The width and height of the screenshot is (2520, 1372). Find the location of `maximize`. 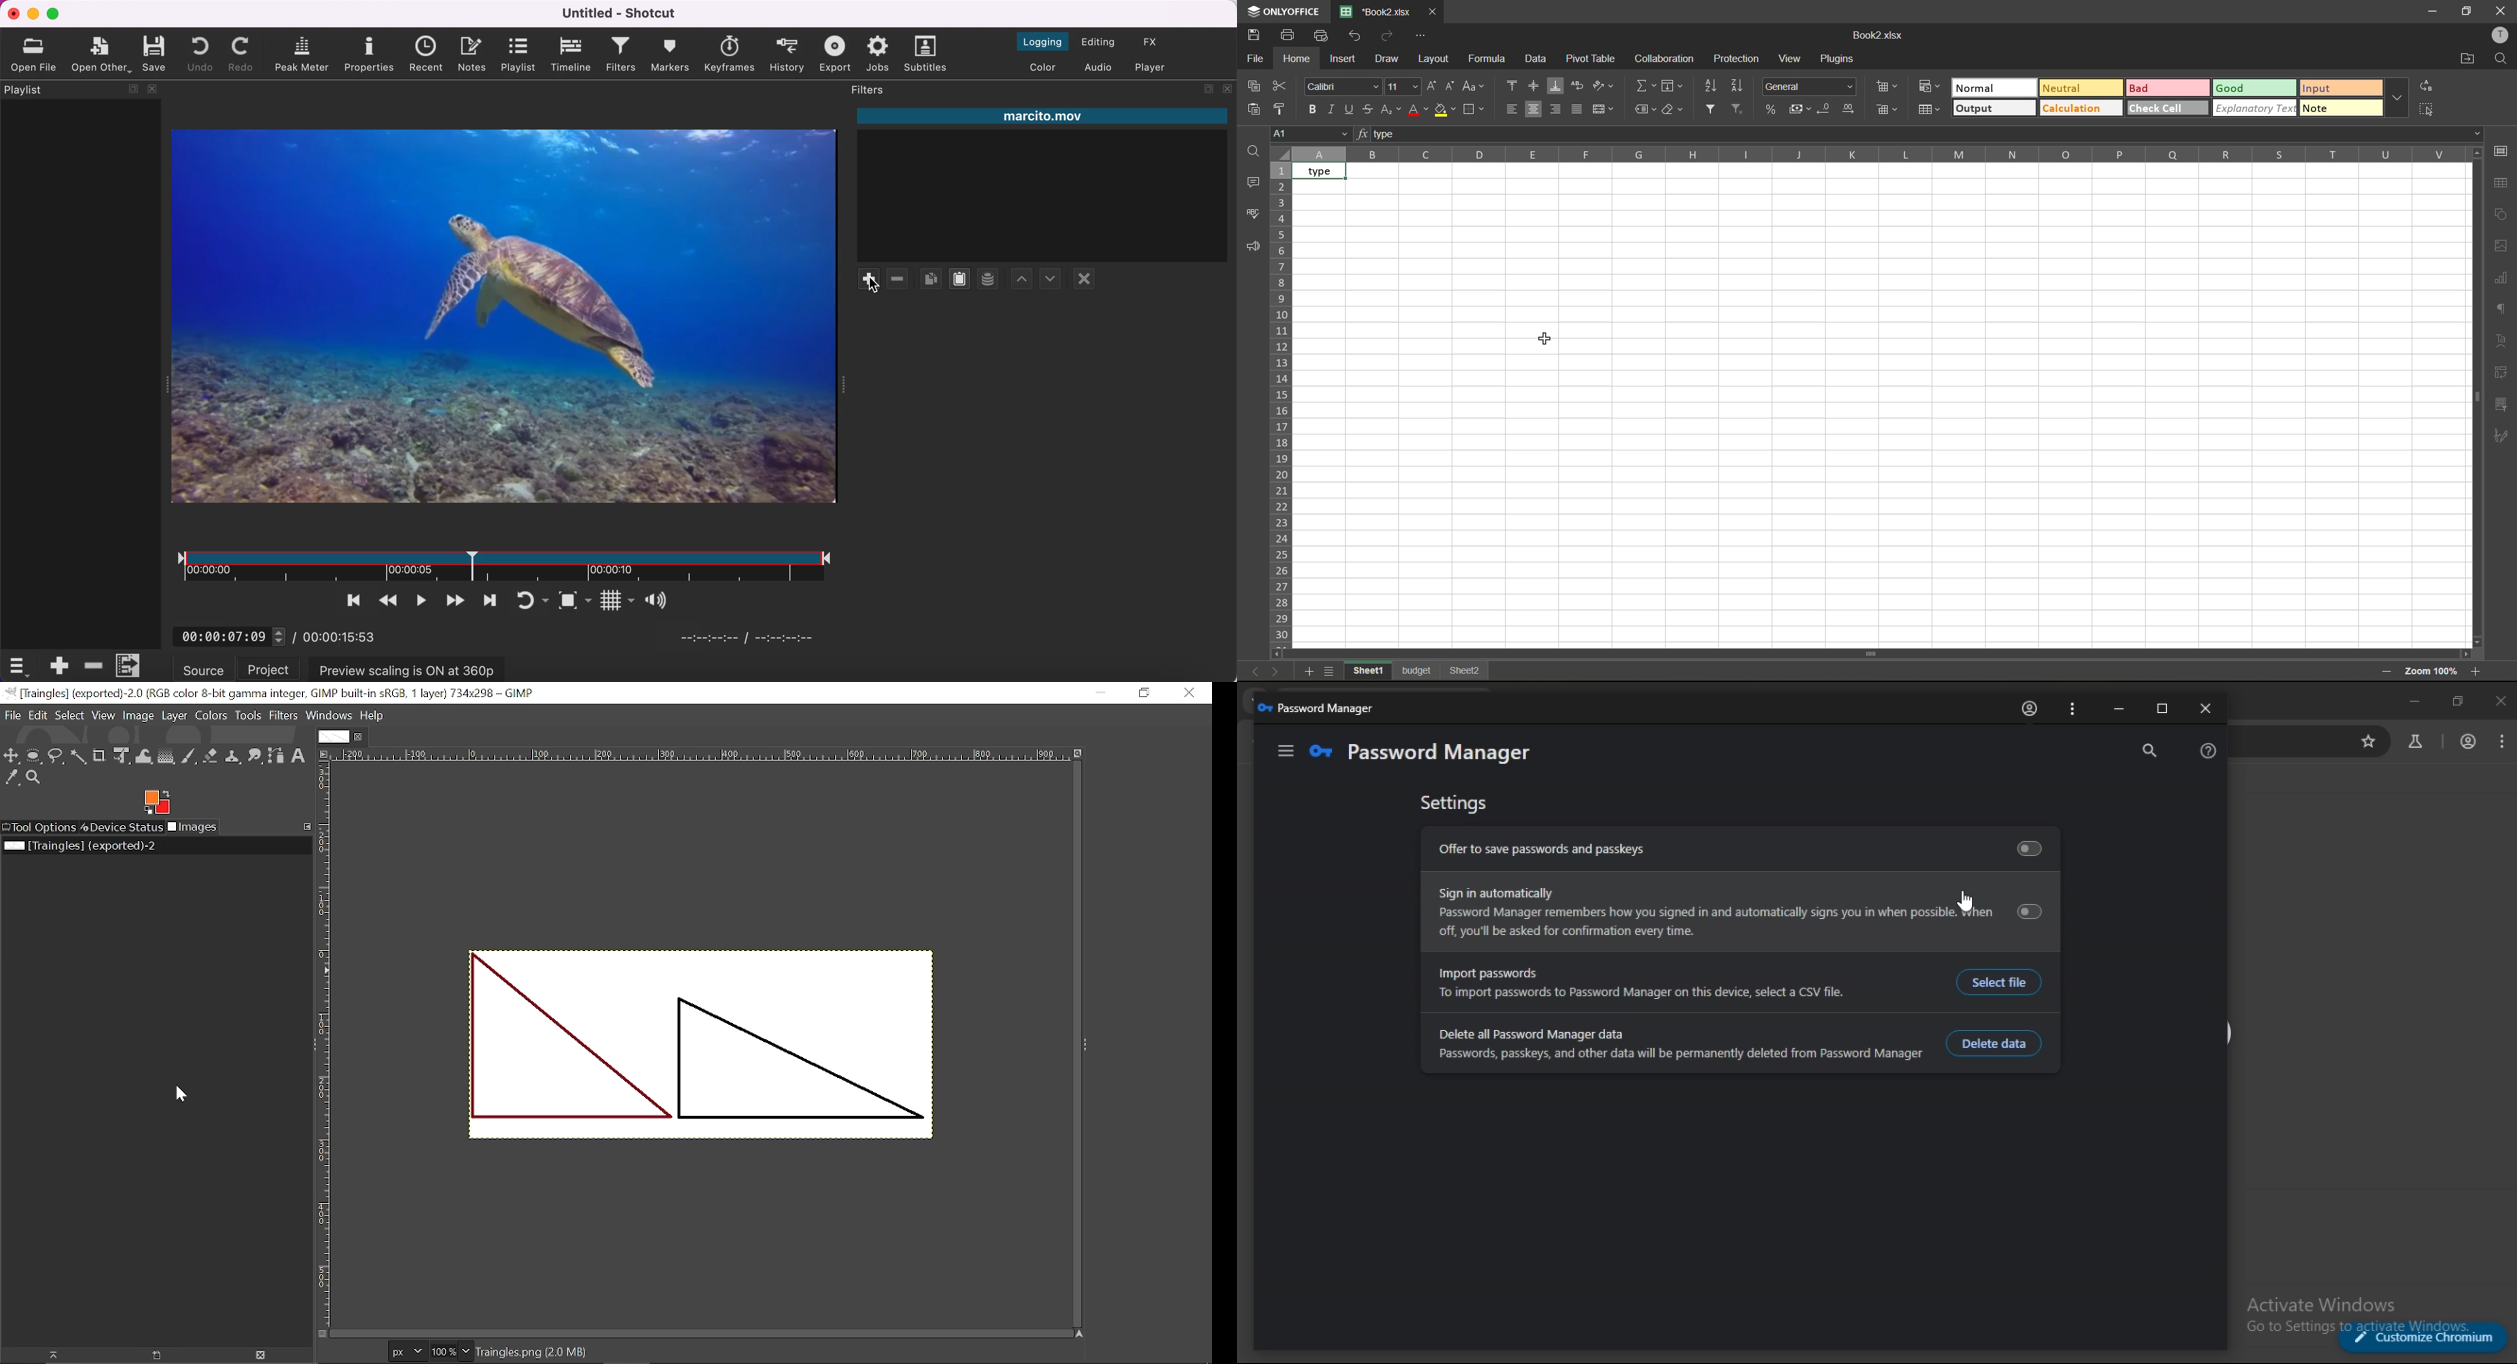

maximize is located at coordinates (2466, 11).